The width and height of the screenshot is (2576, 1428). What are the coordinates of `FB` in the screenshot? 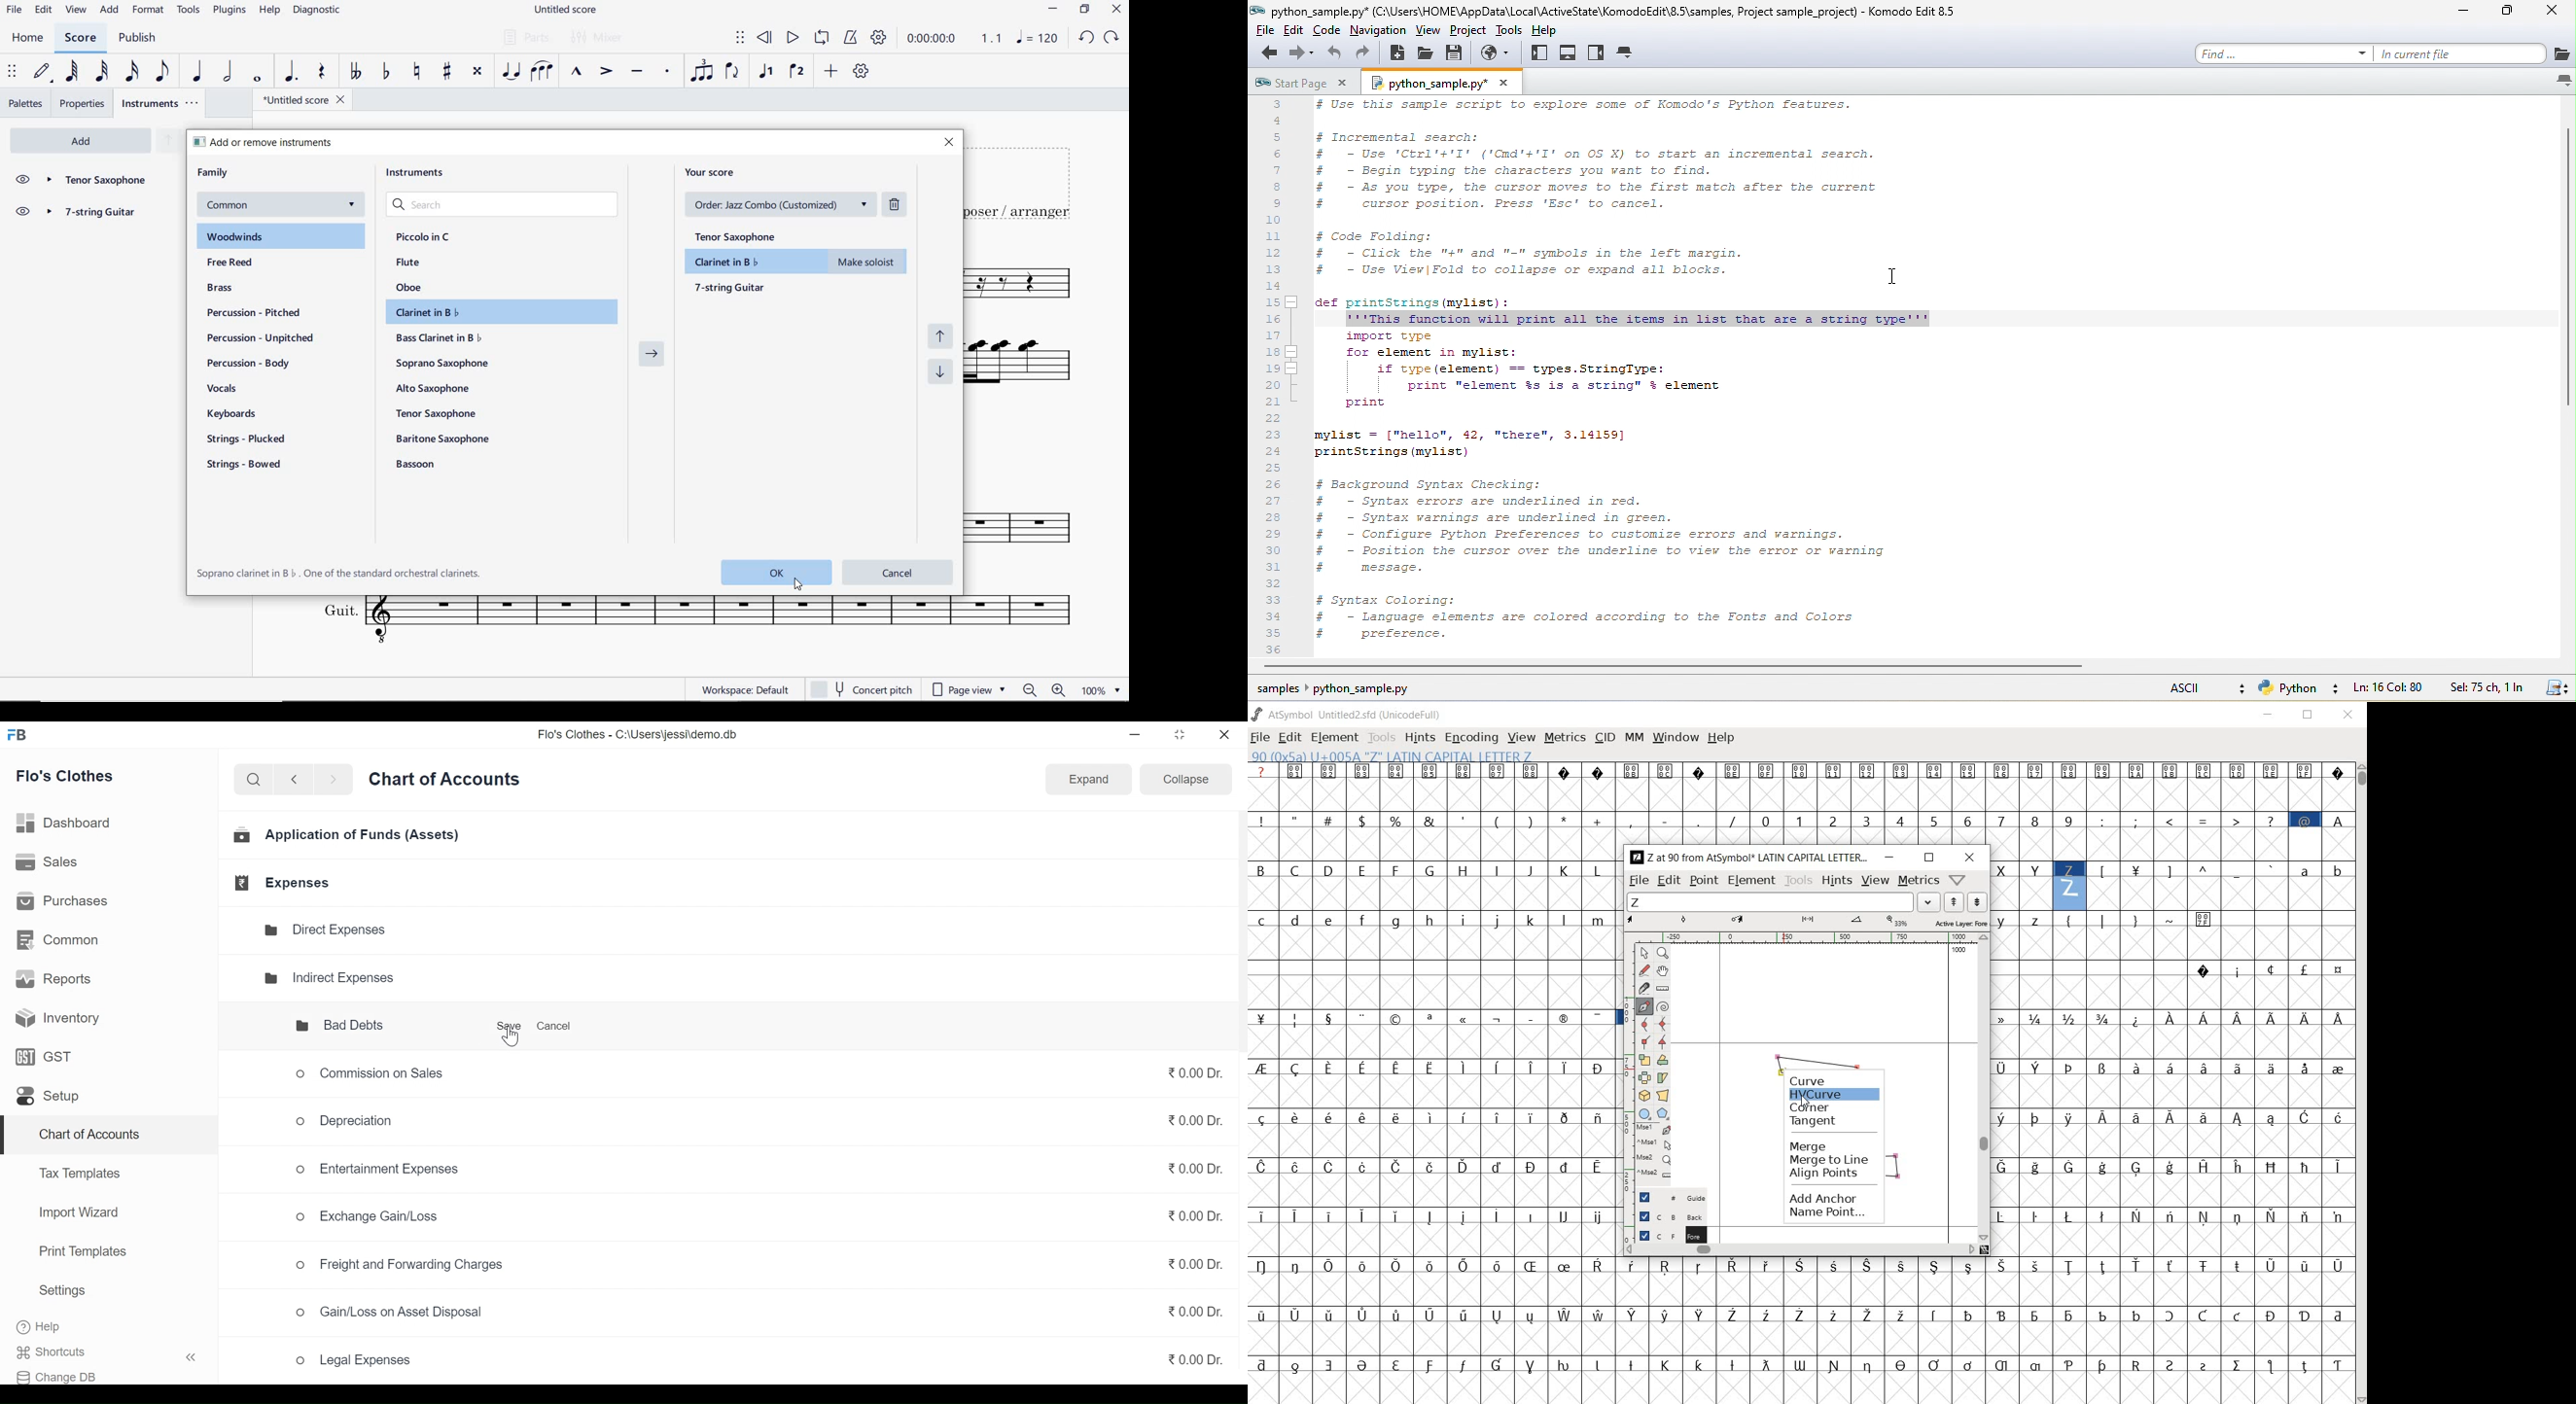 It's located at (21, 738).